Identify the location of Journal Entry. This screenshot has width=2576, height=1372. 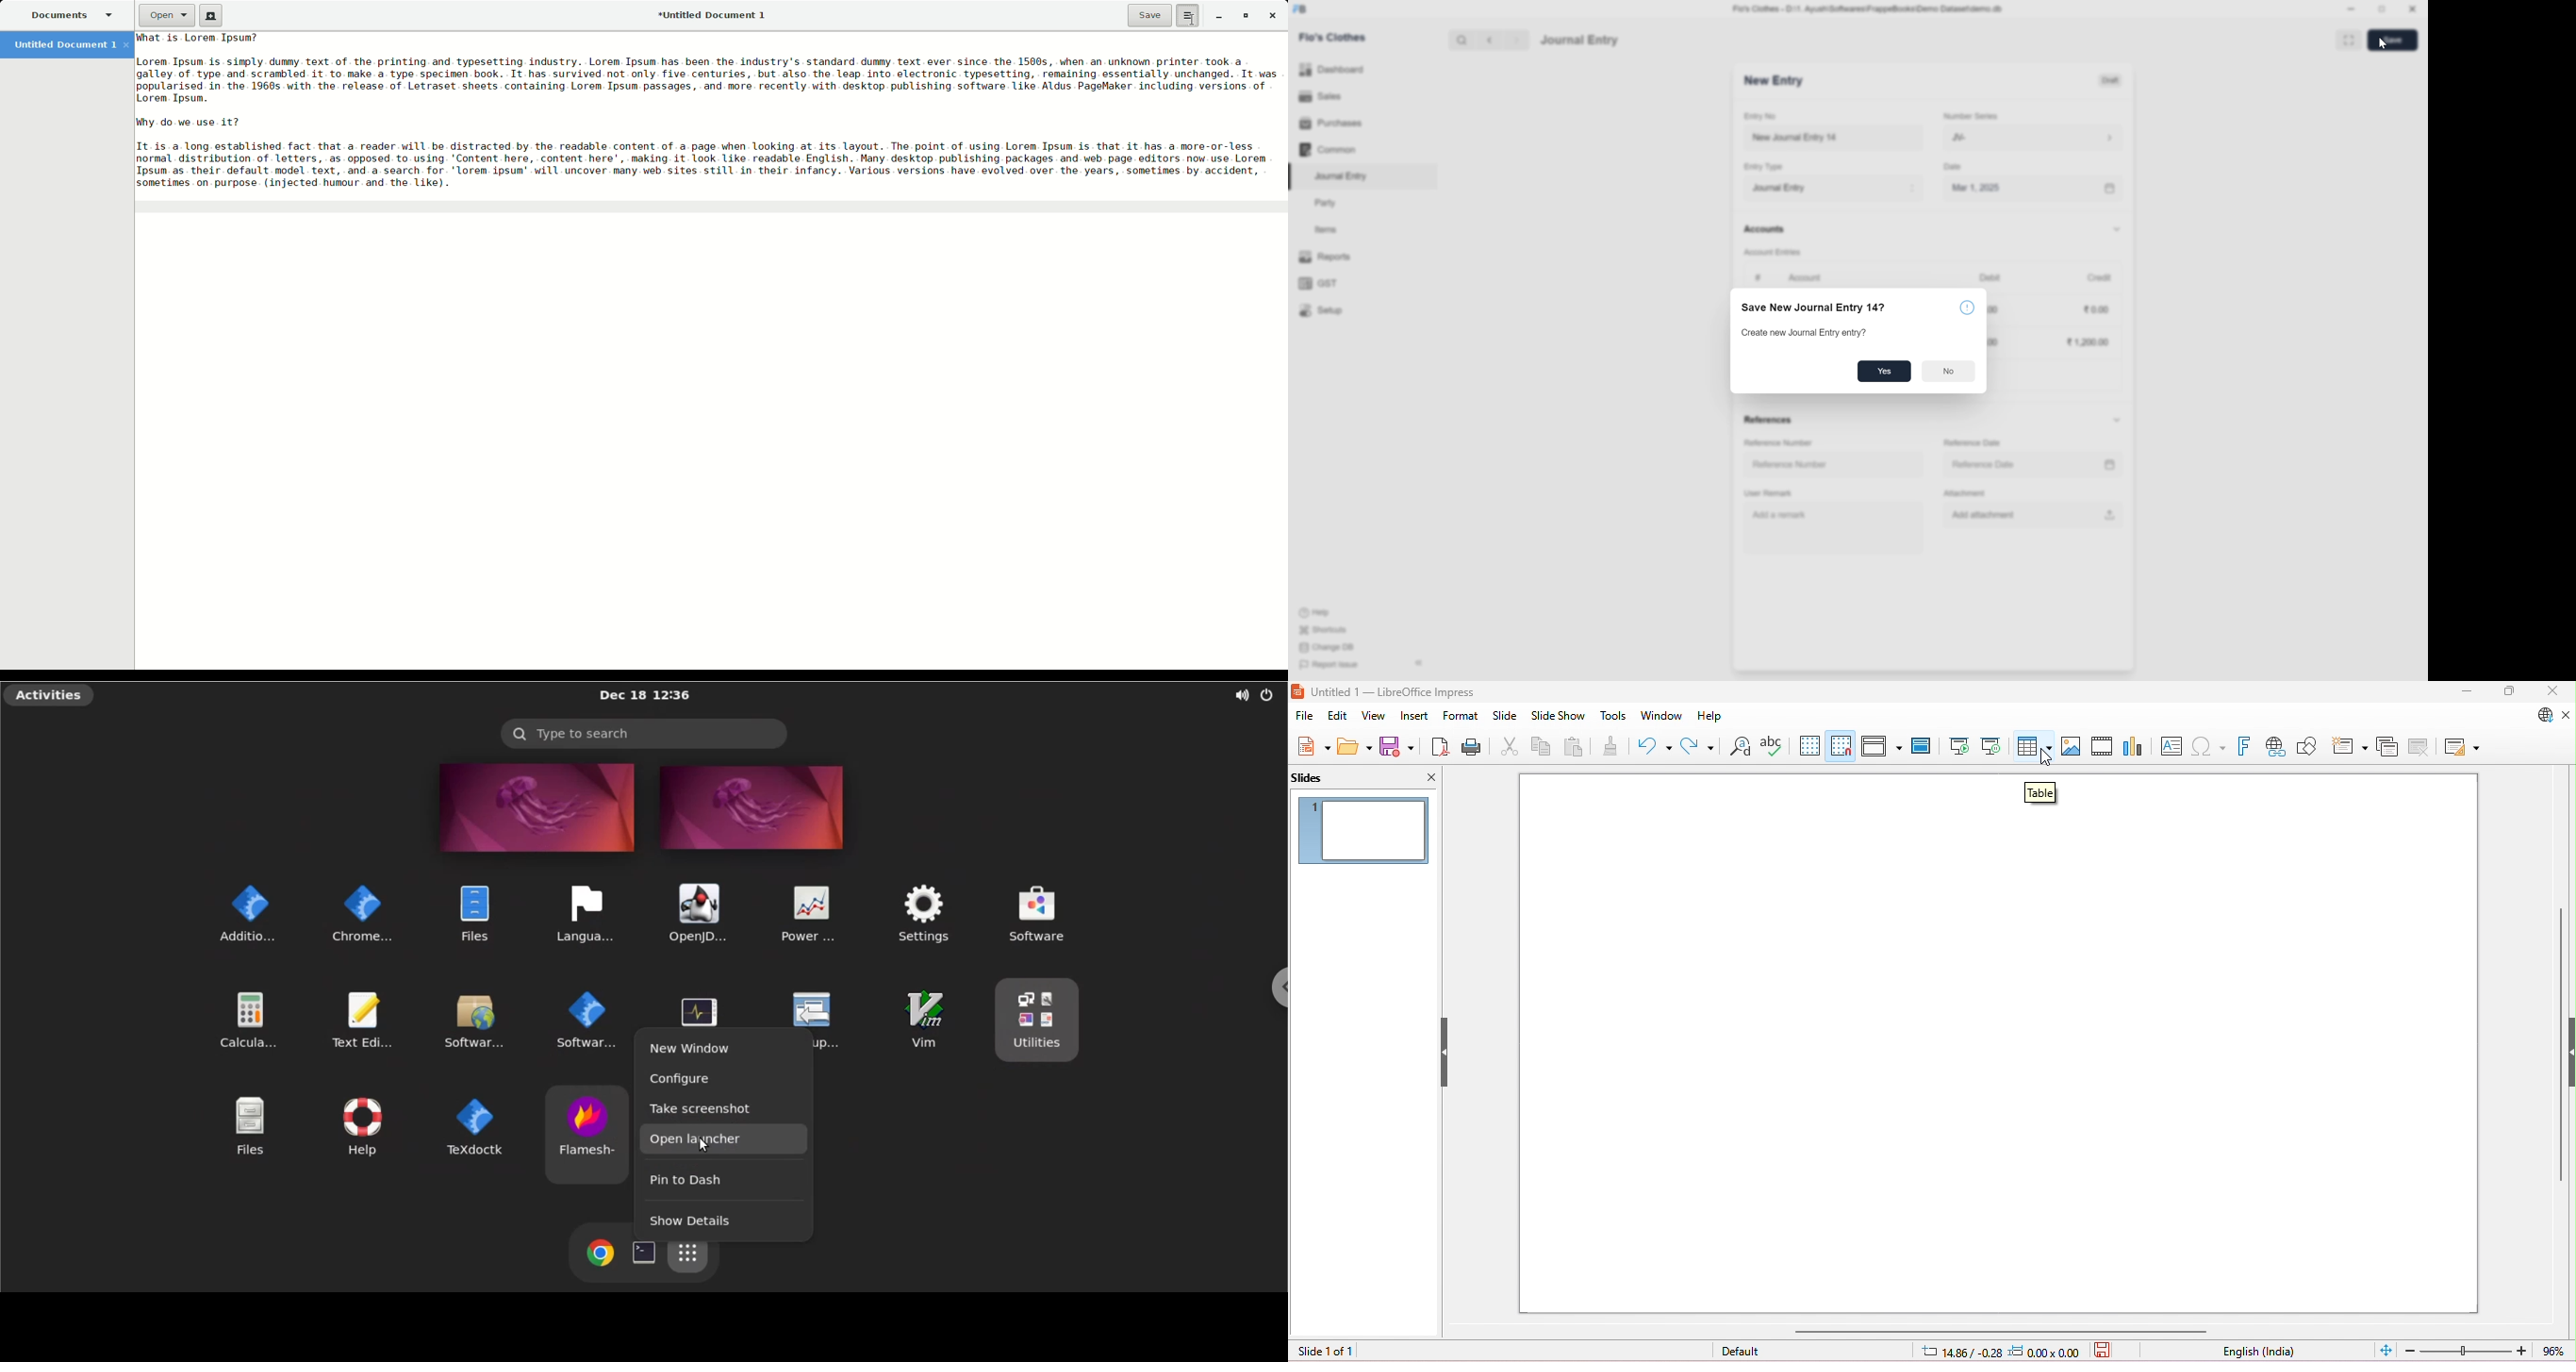
(1834, 187).